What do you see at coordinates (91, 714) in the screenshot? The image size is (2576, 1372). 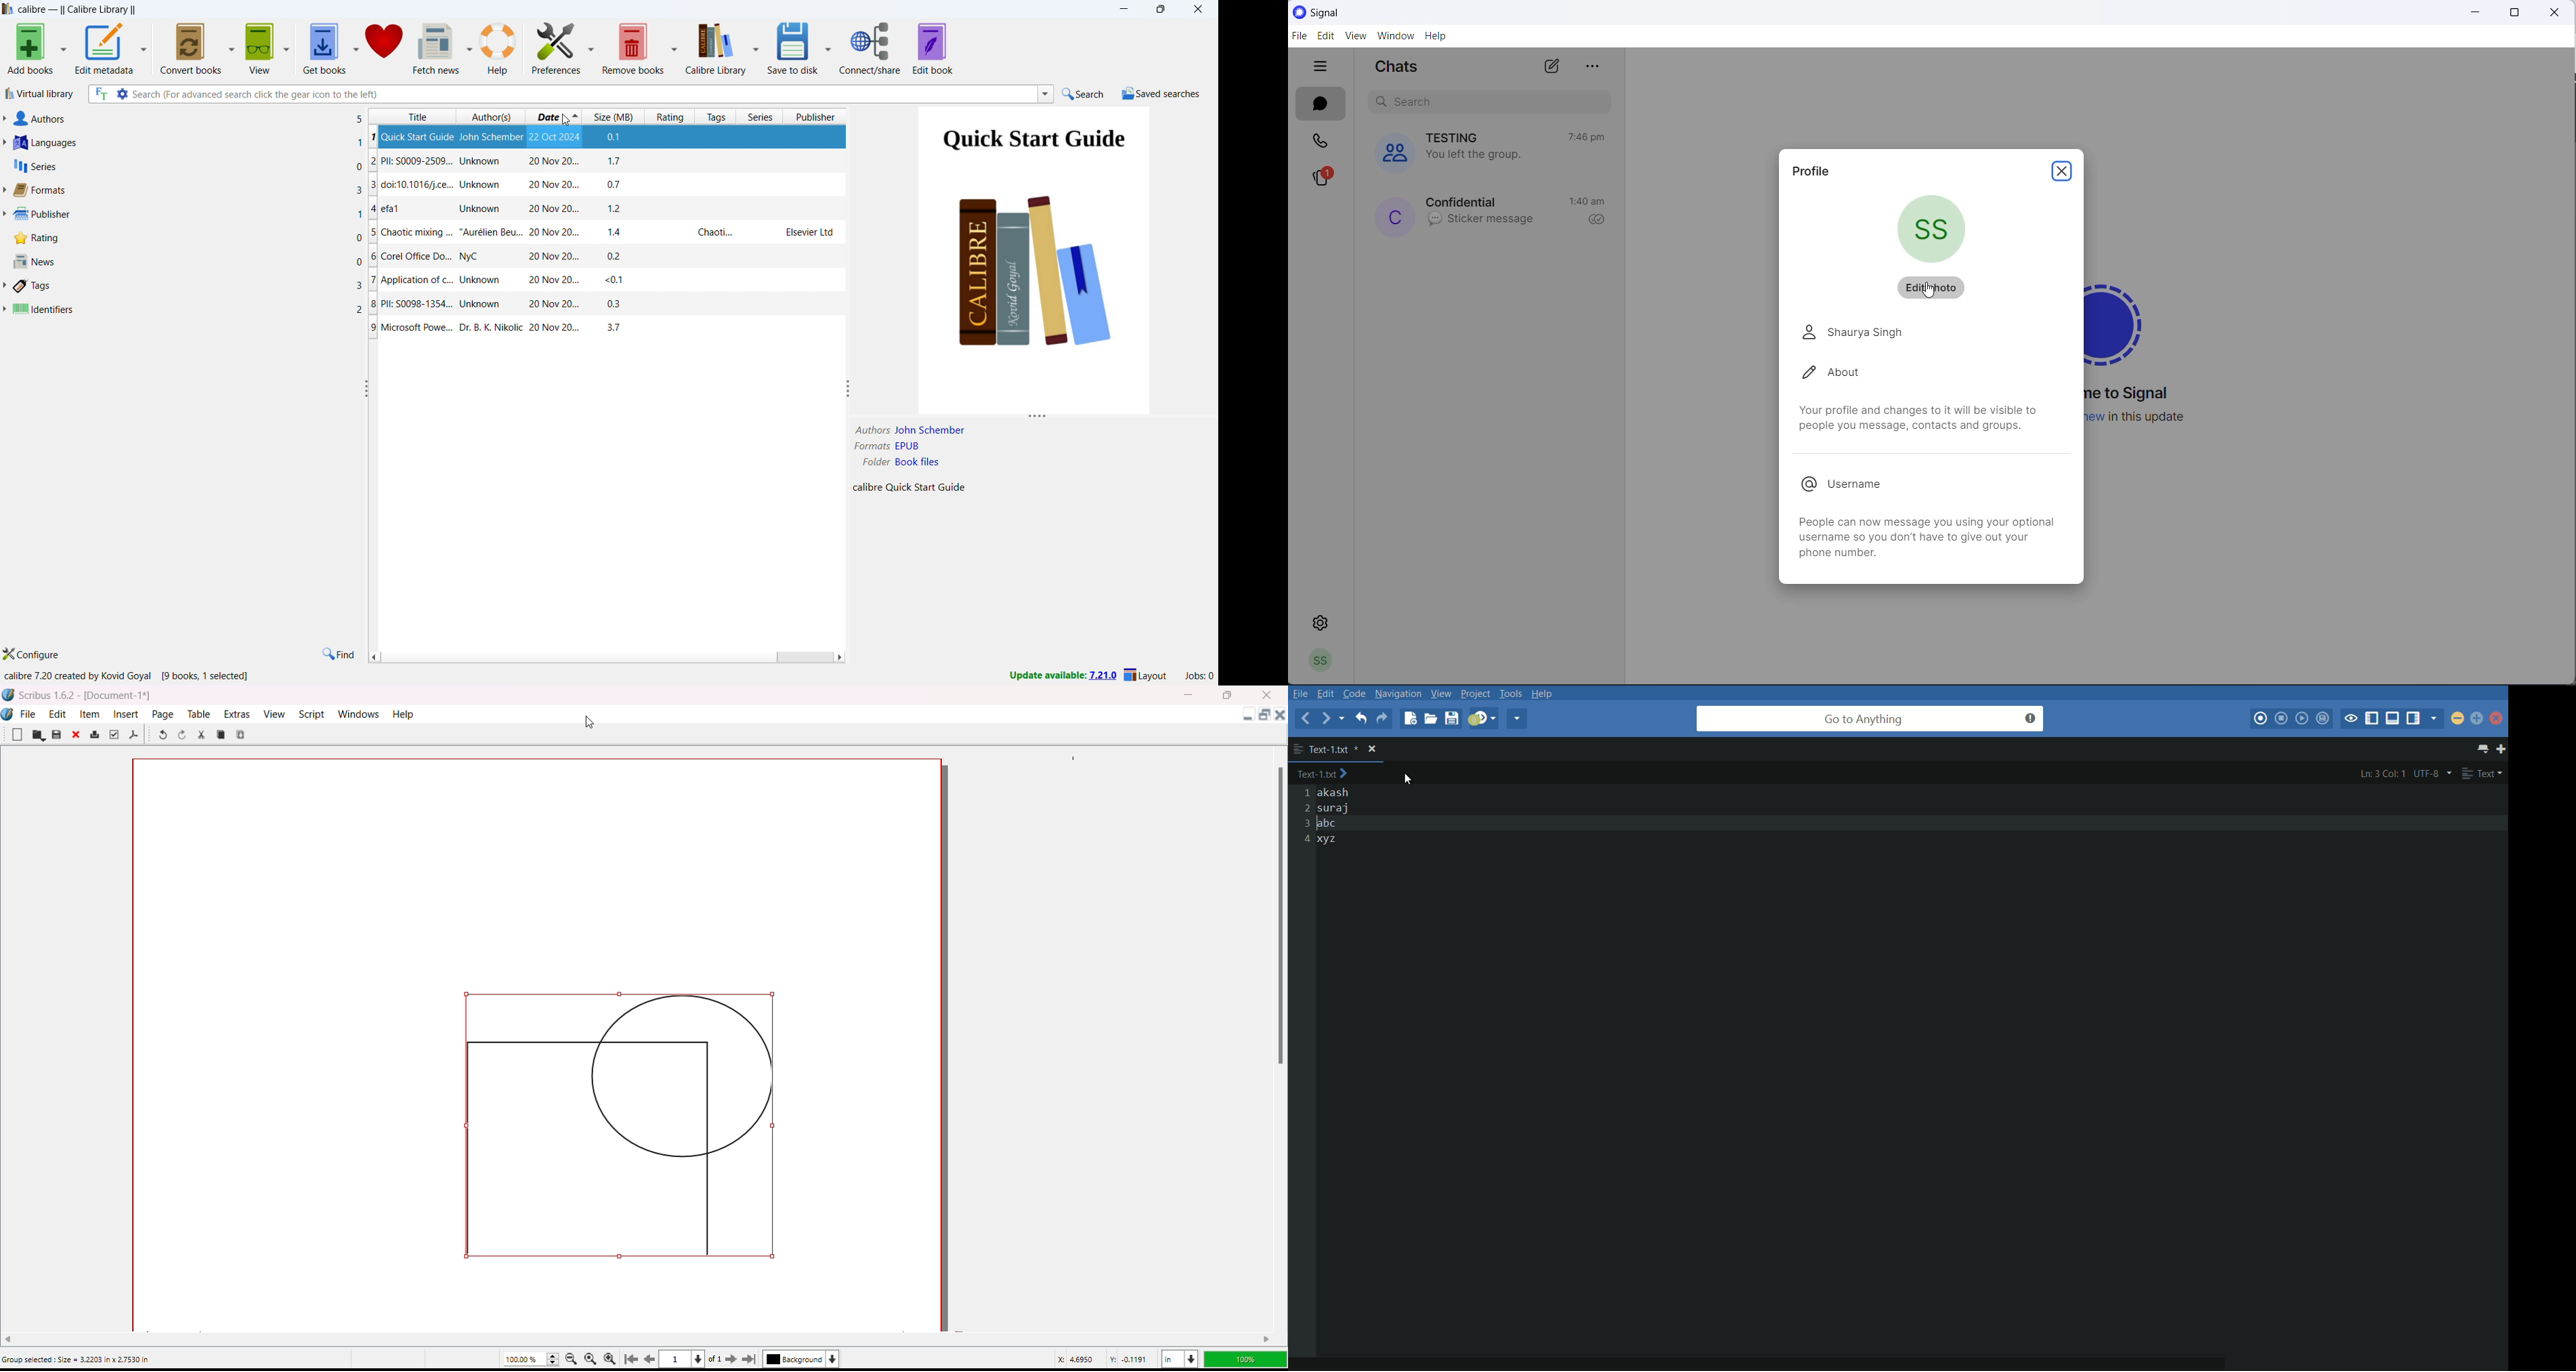 I see `Item` at bounding box center [91, 714].